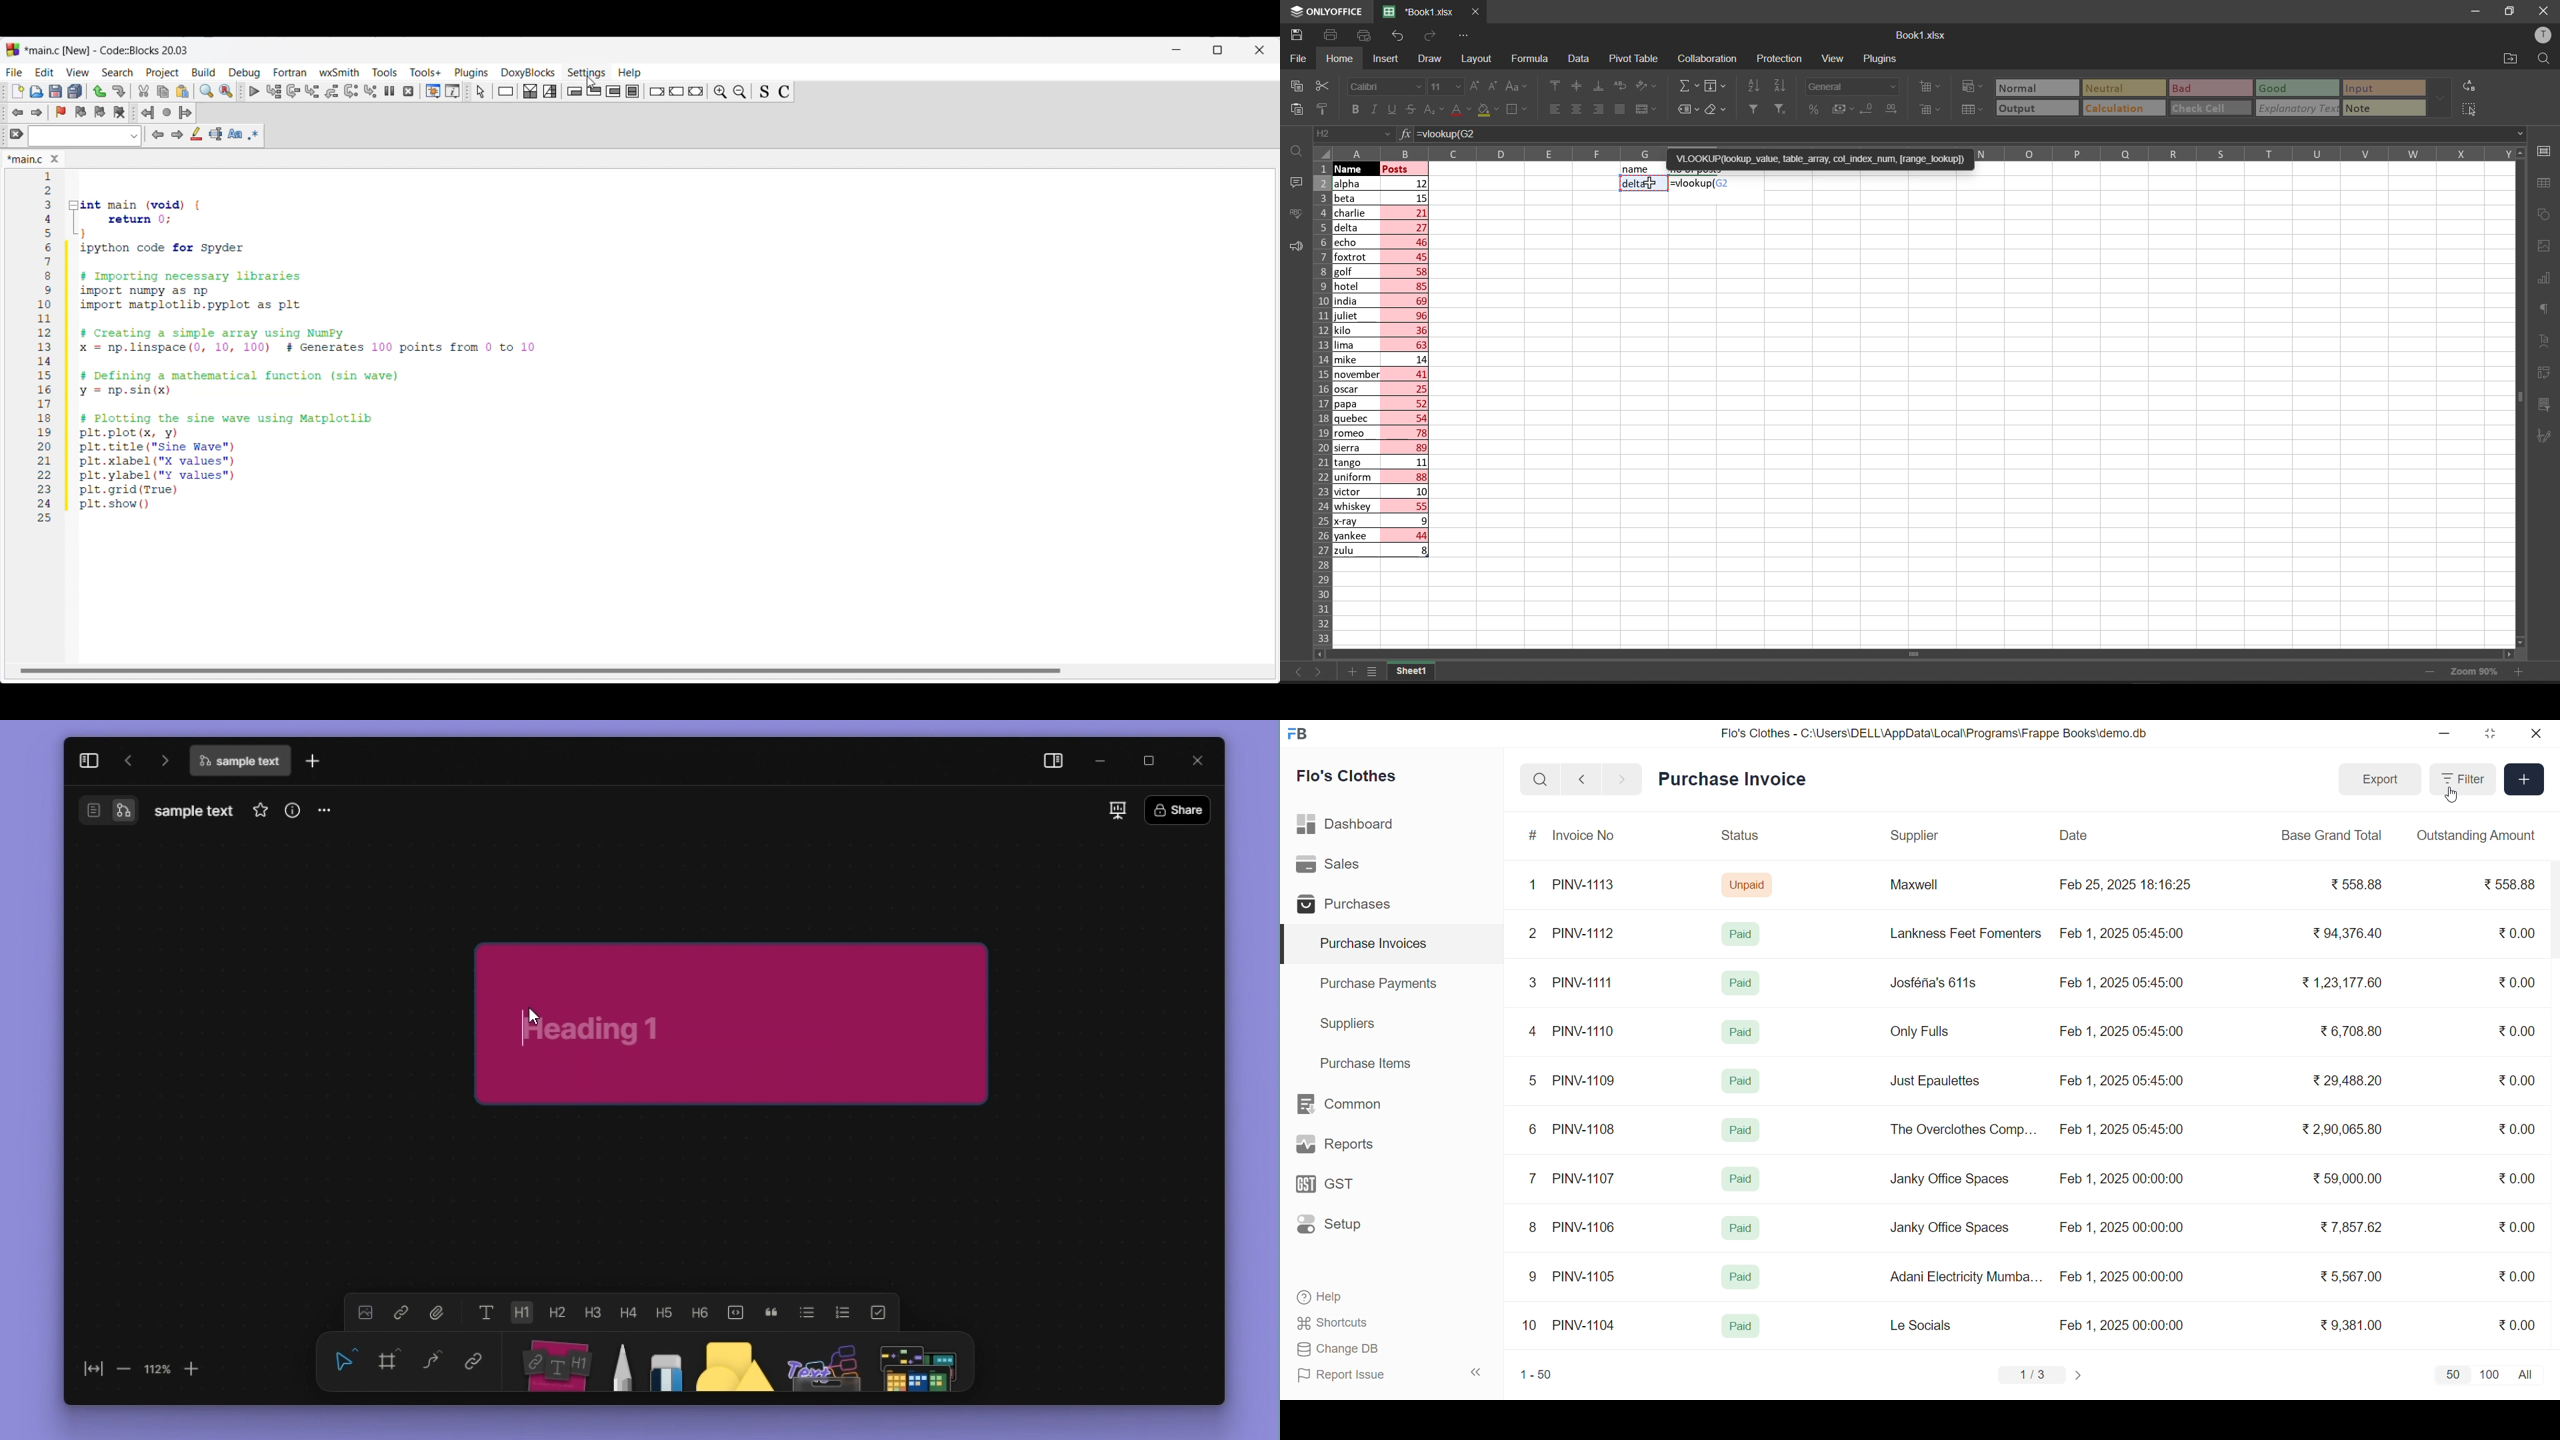 The height and width of the screenshot is (1456, 2576). I want to click on change page, so click(2080, 1375).